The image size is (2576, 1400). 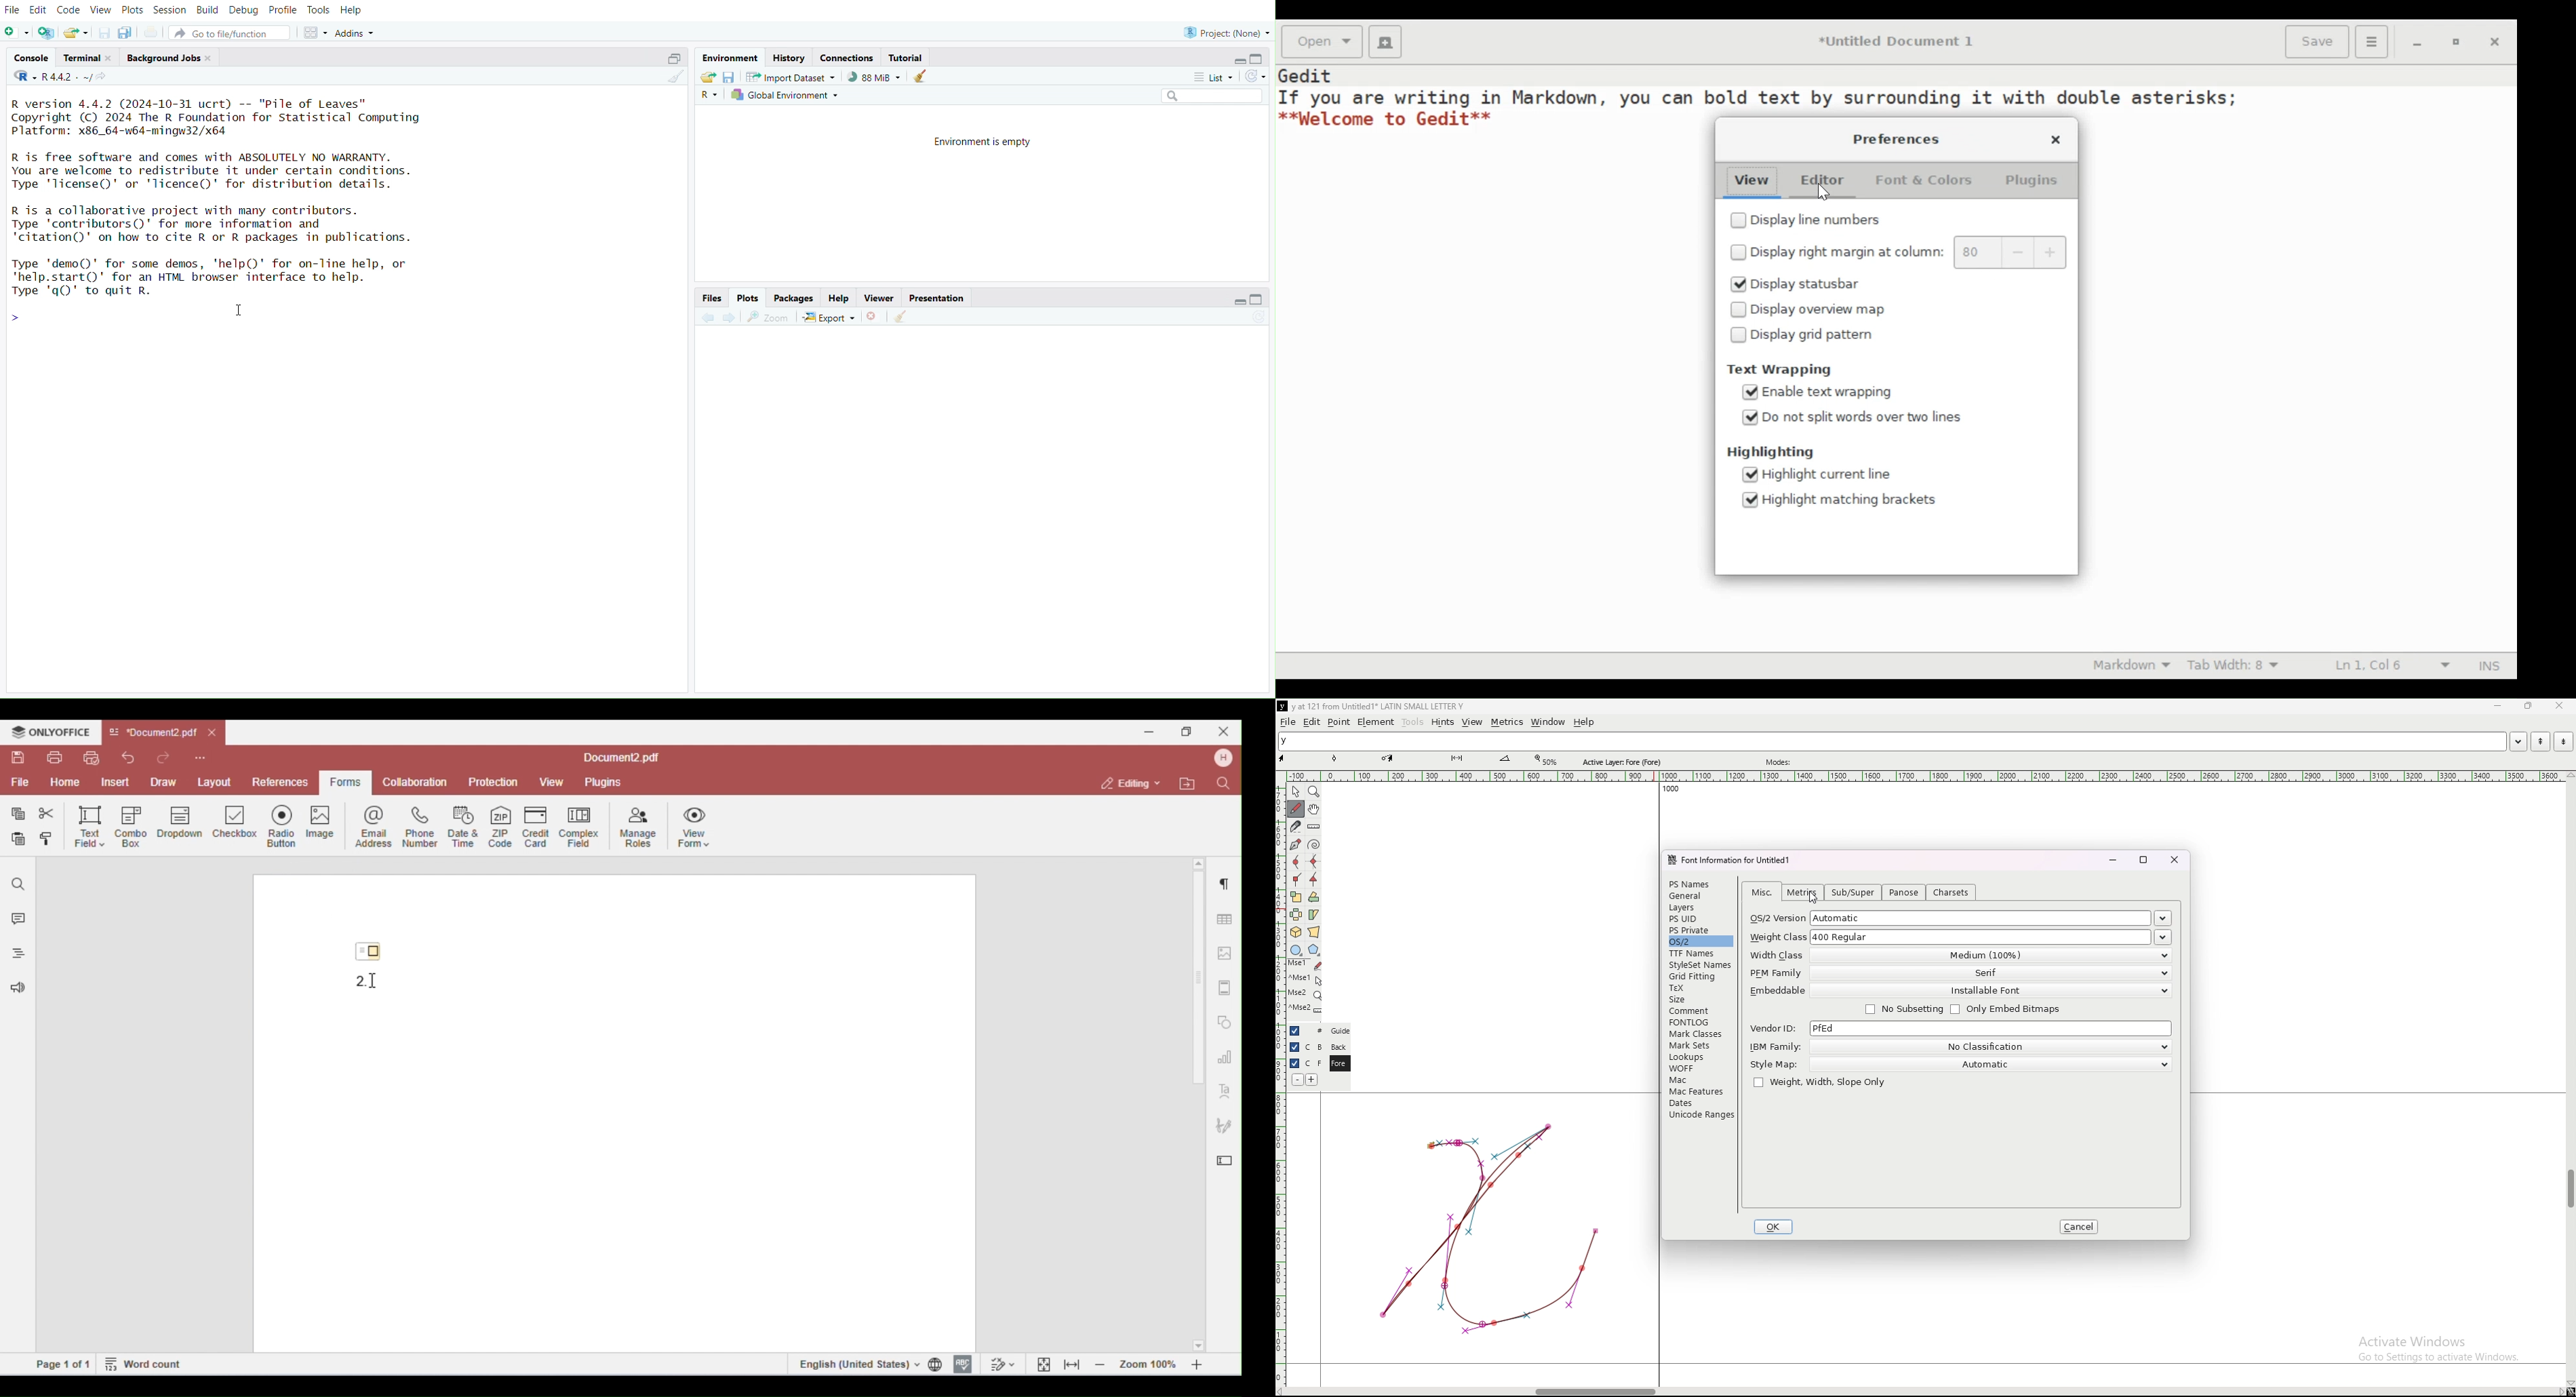 What do you see at coordinates (229, 33) in the screenshot?
I see `Go to file/function` at bounding box center [229, 33].